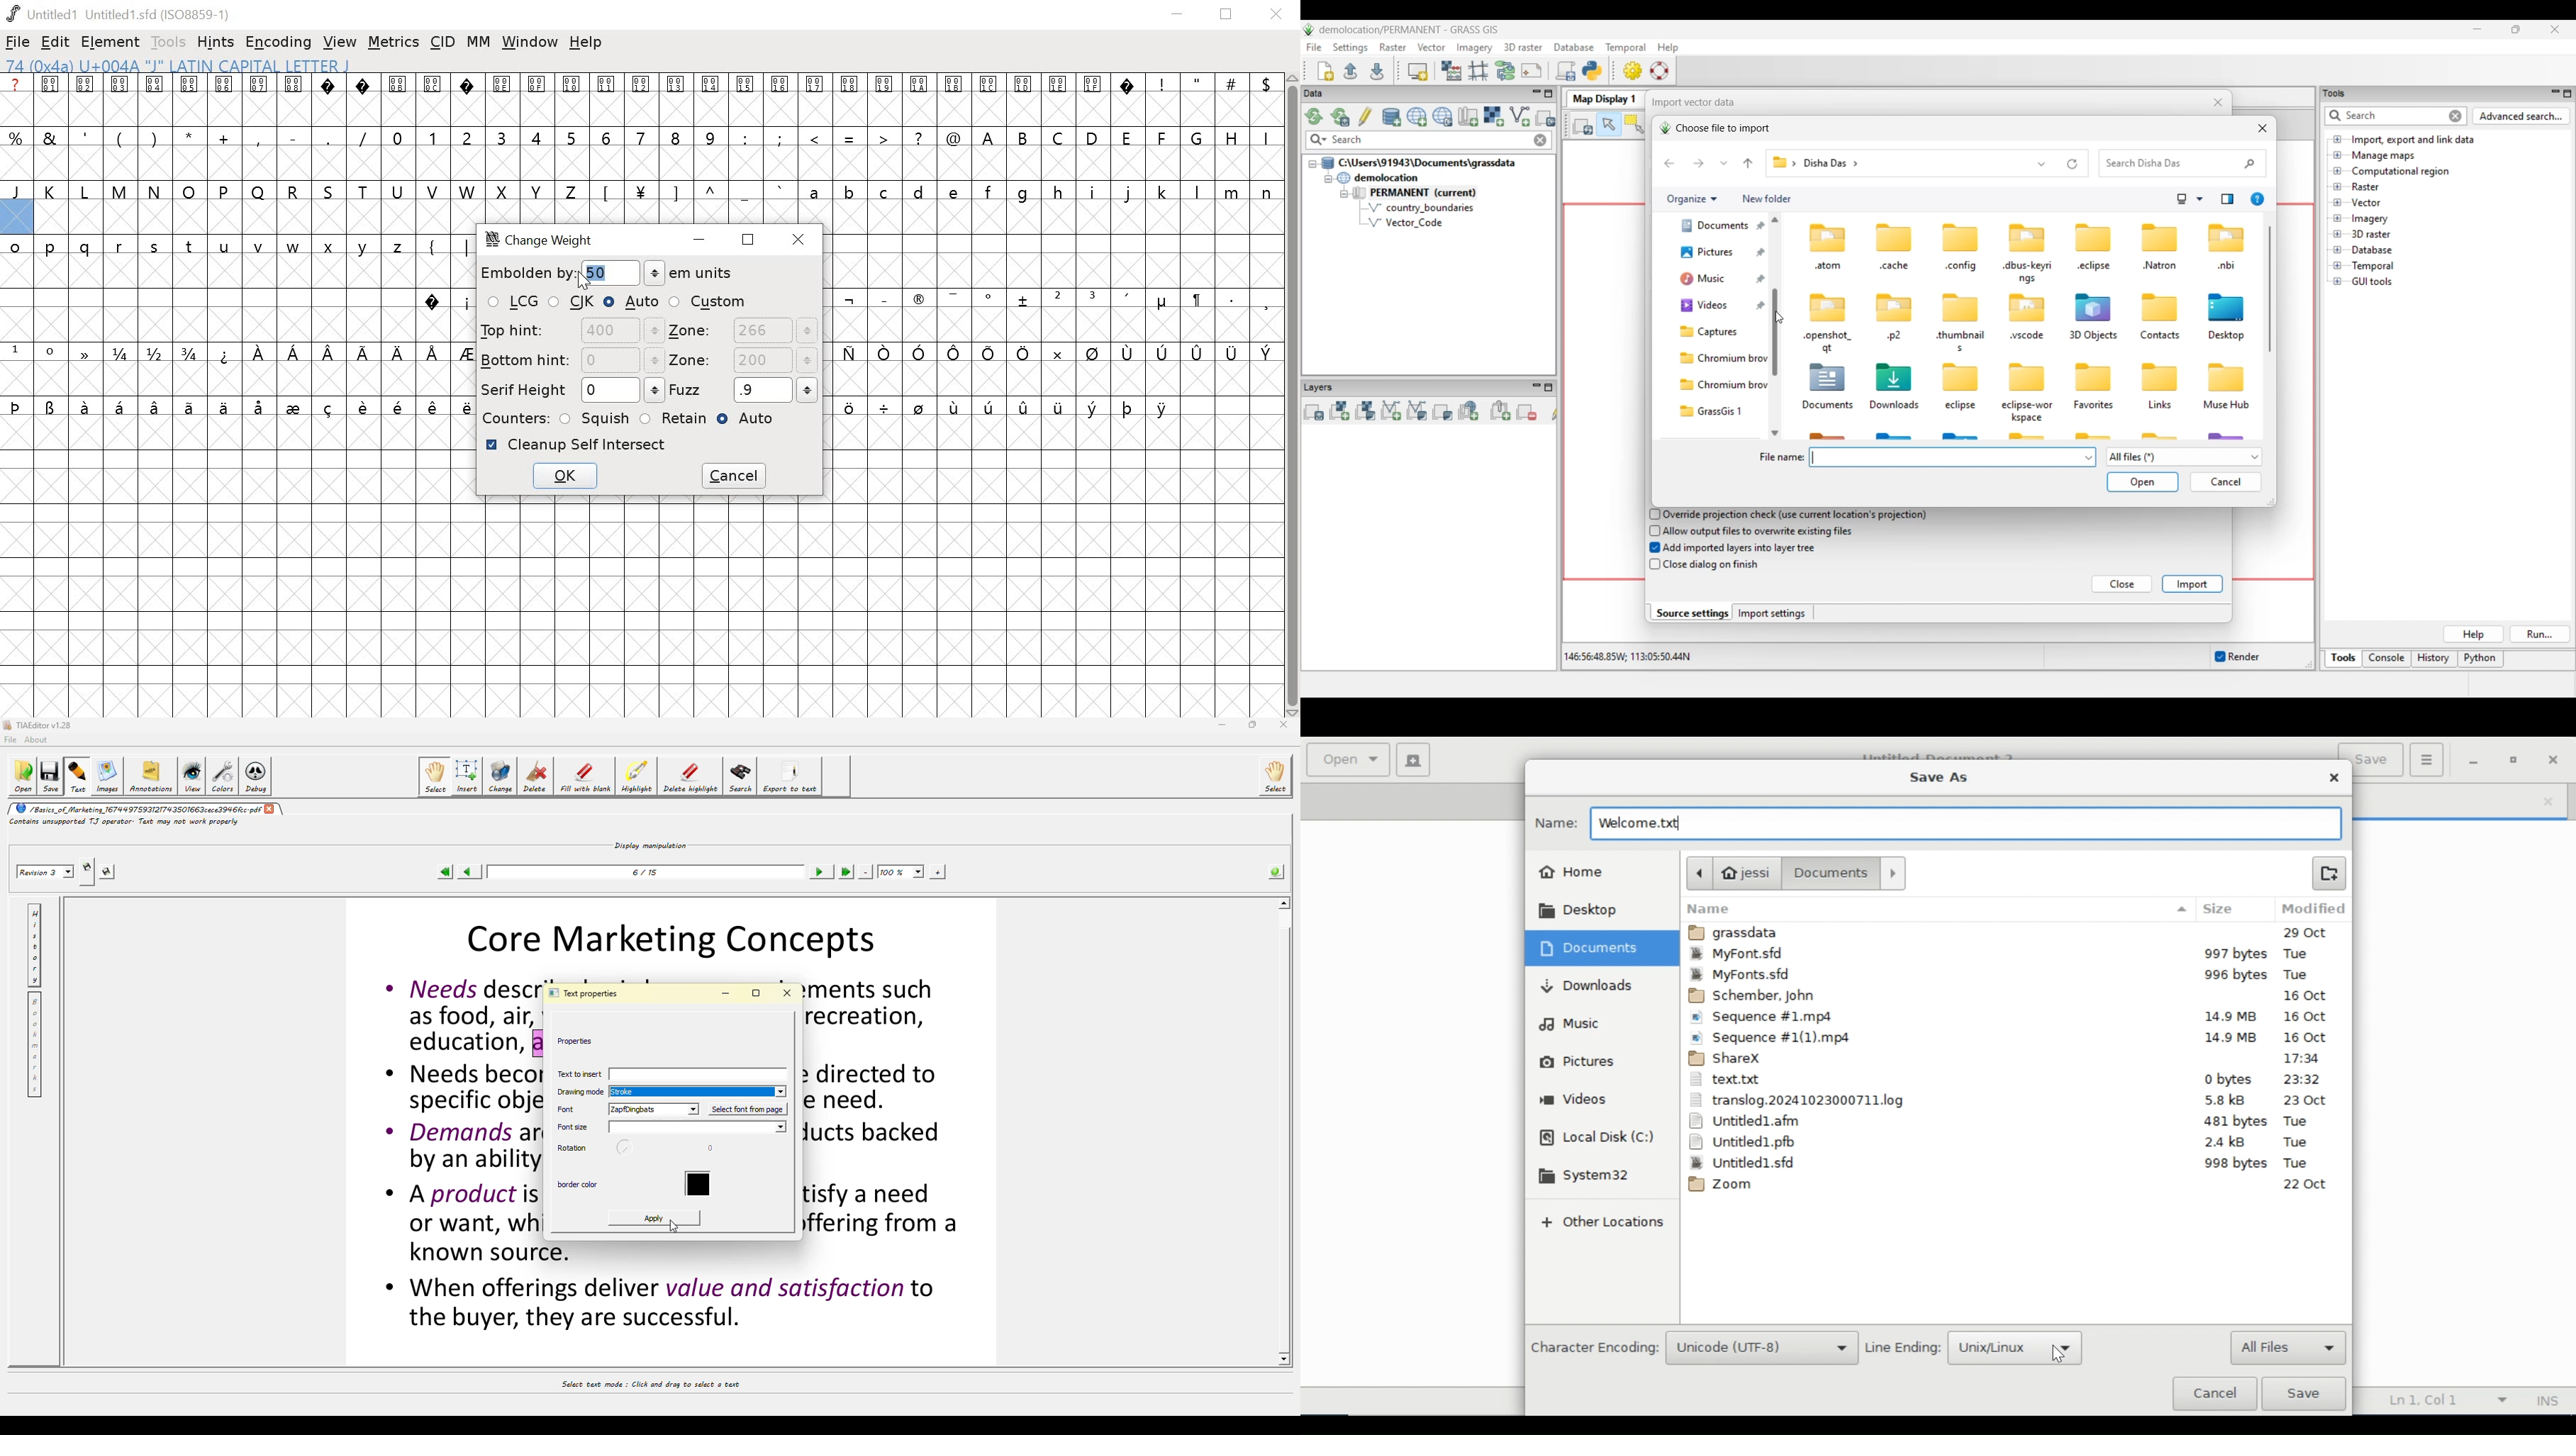  I want to click on HINTS, so click(217, 43).